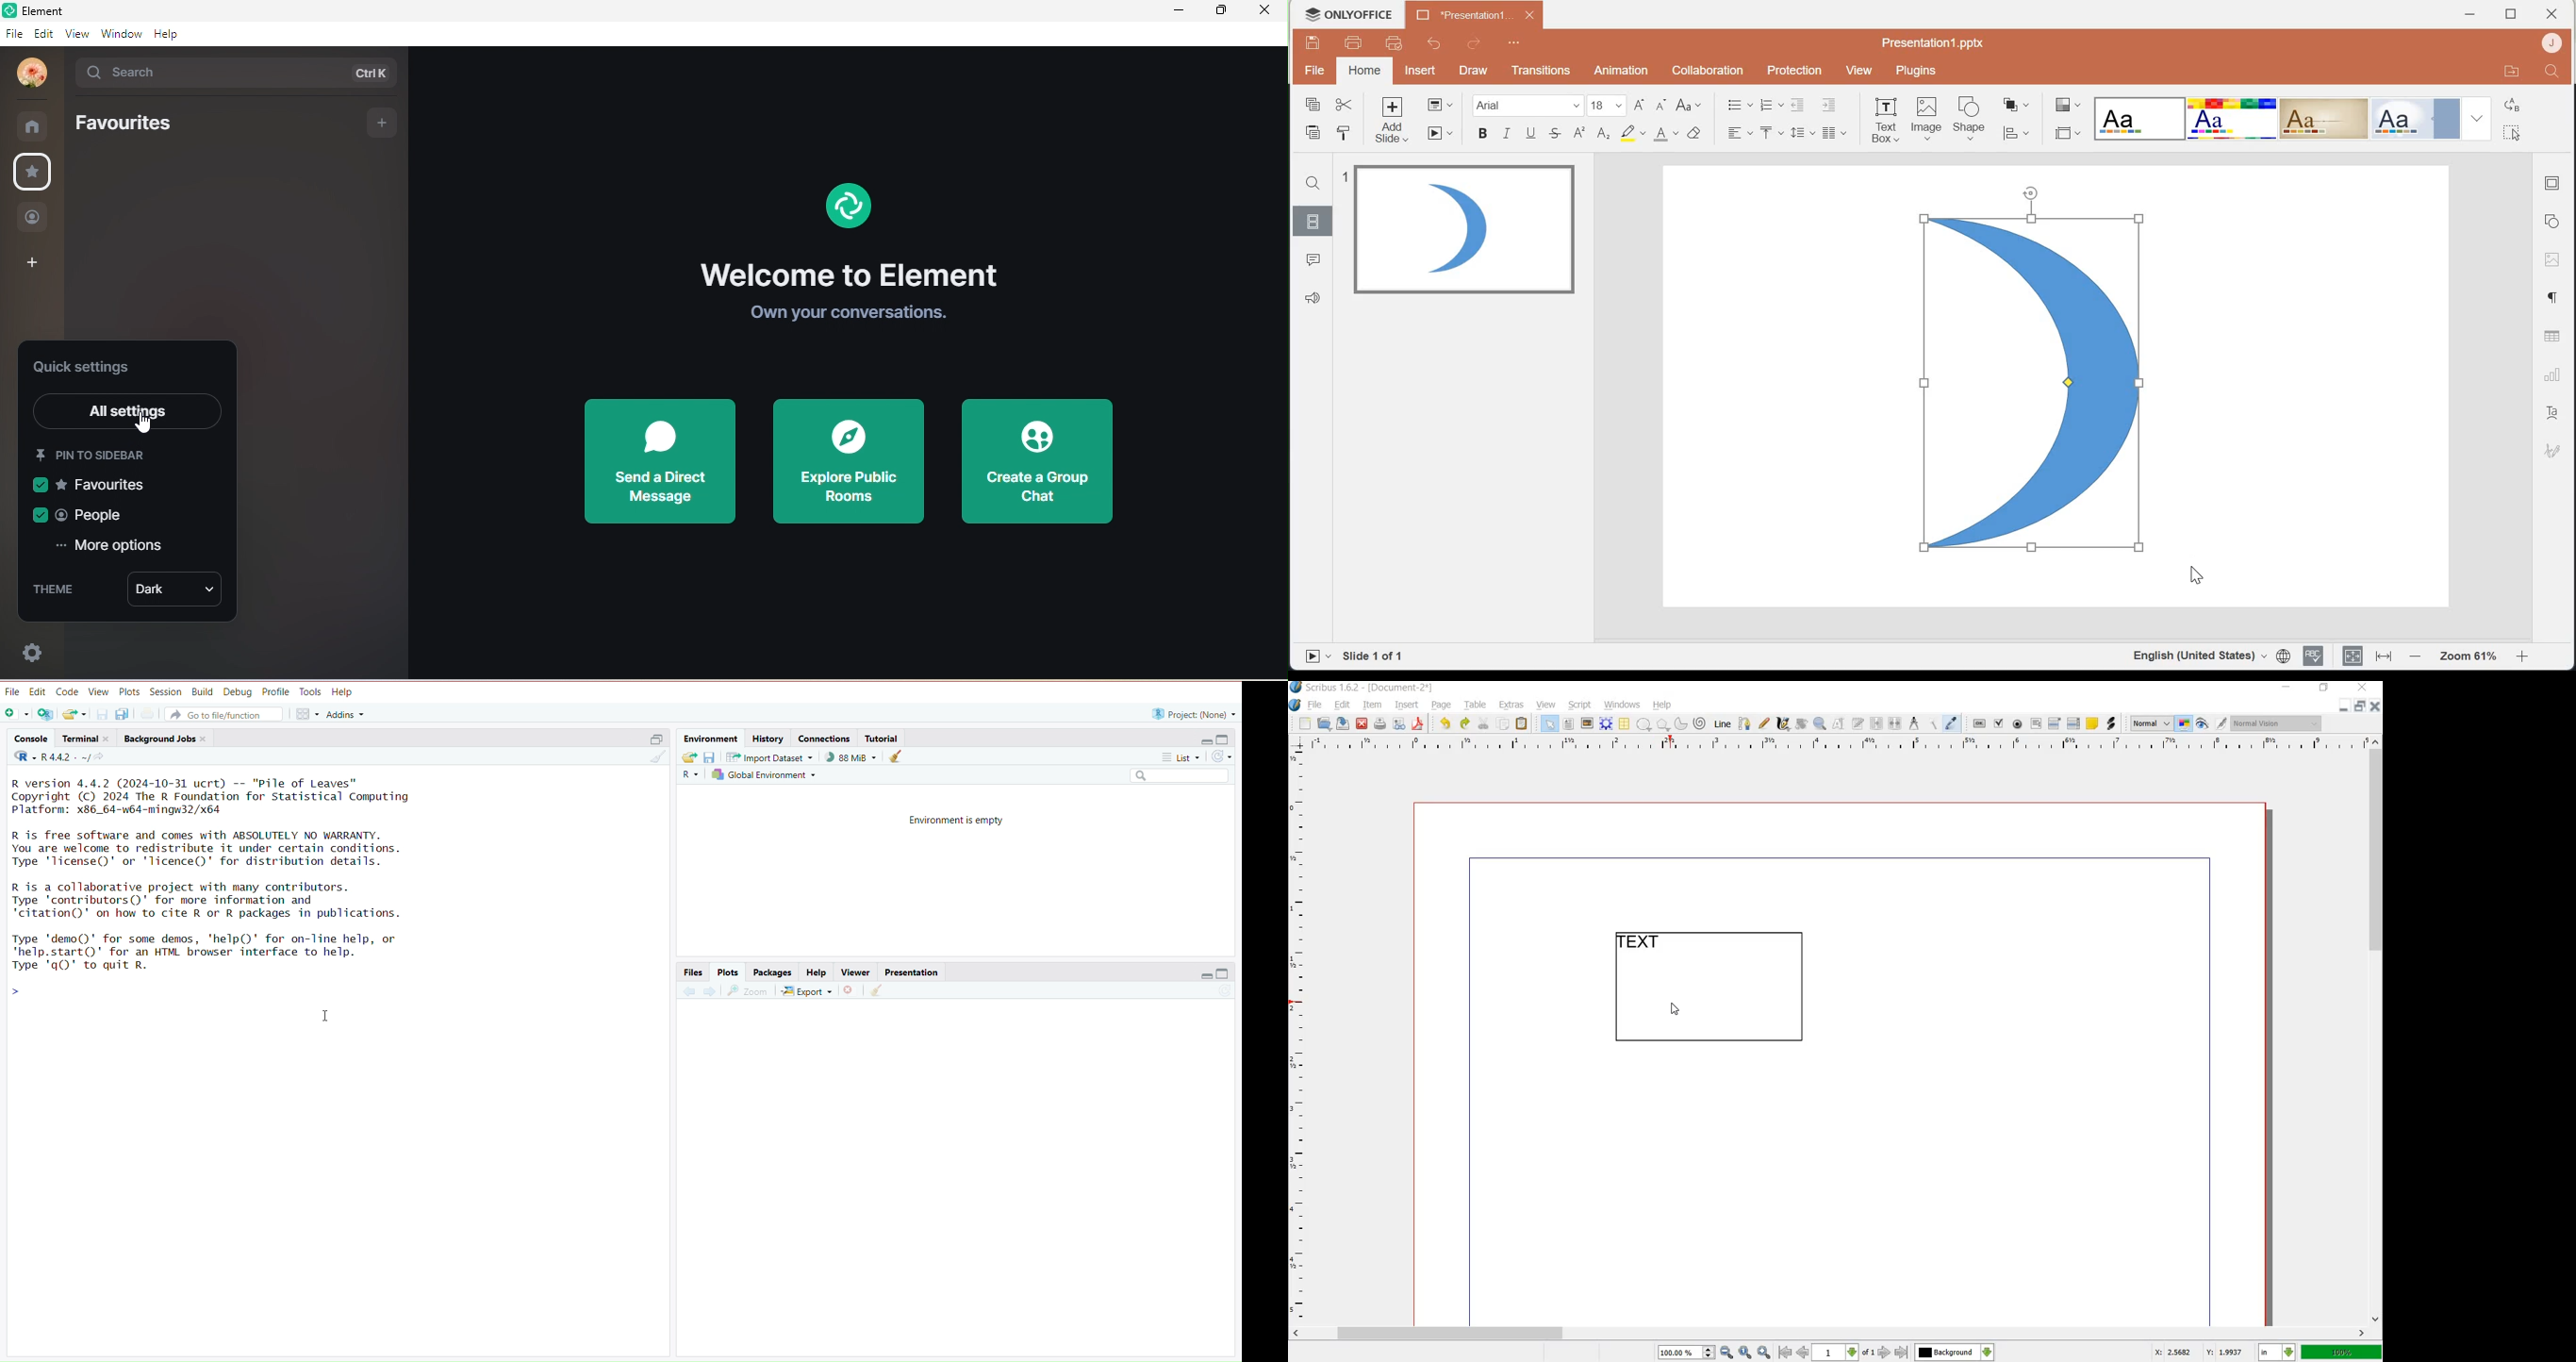  What do you see at coordinates (1915, 723) in the screenshot?
I see `measurement` at bounding box center [1915, 723].